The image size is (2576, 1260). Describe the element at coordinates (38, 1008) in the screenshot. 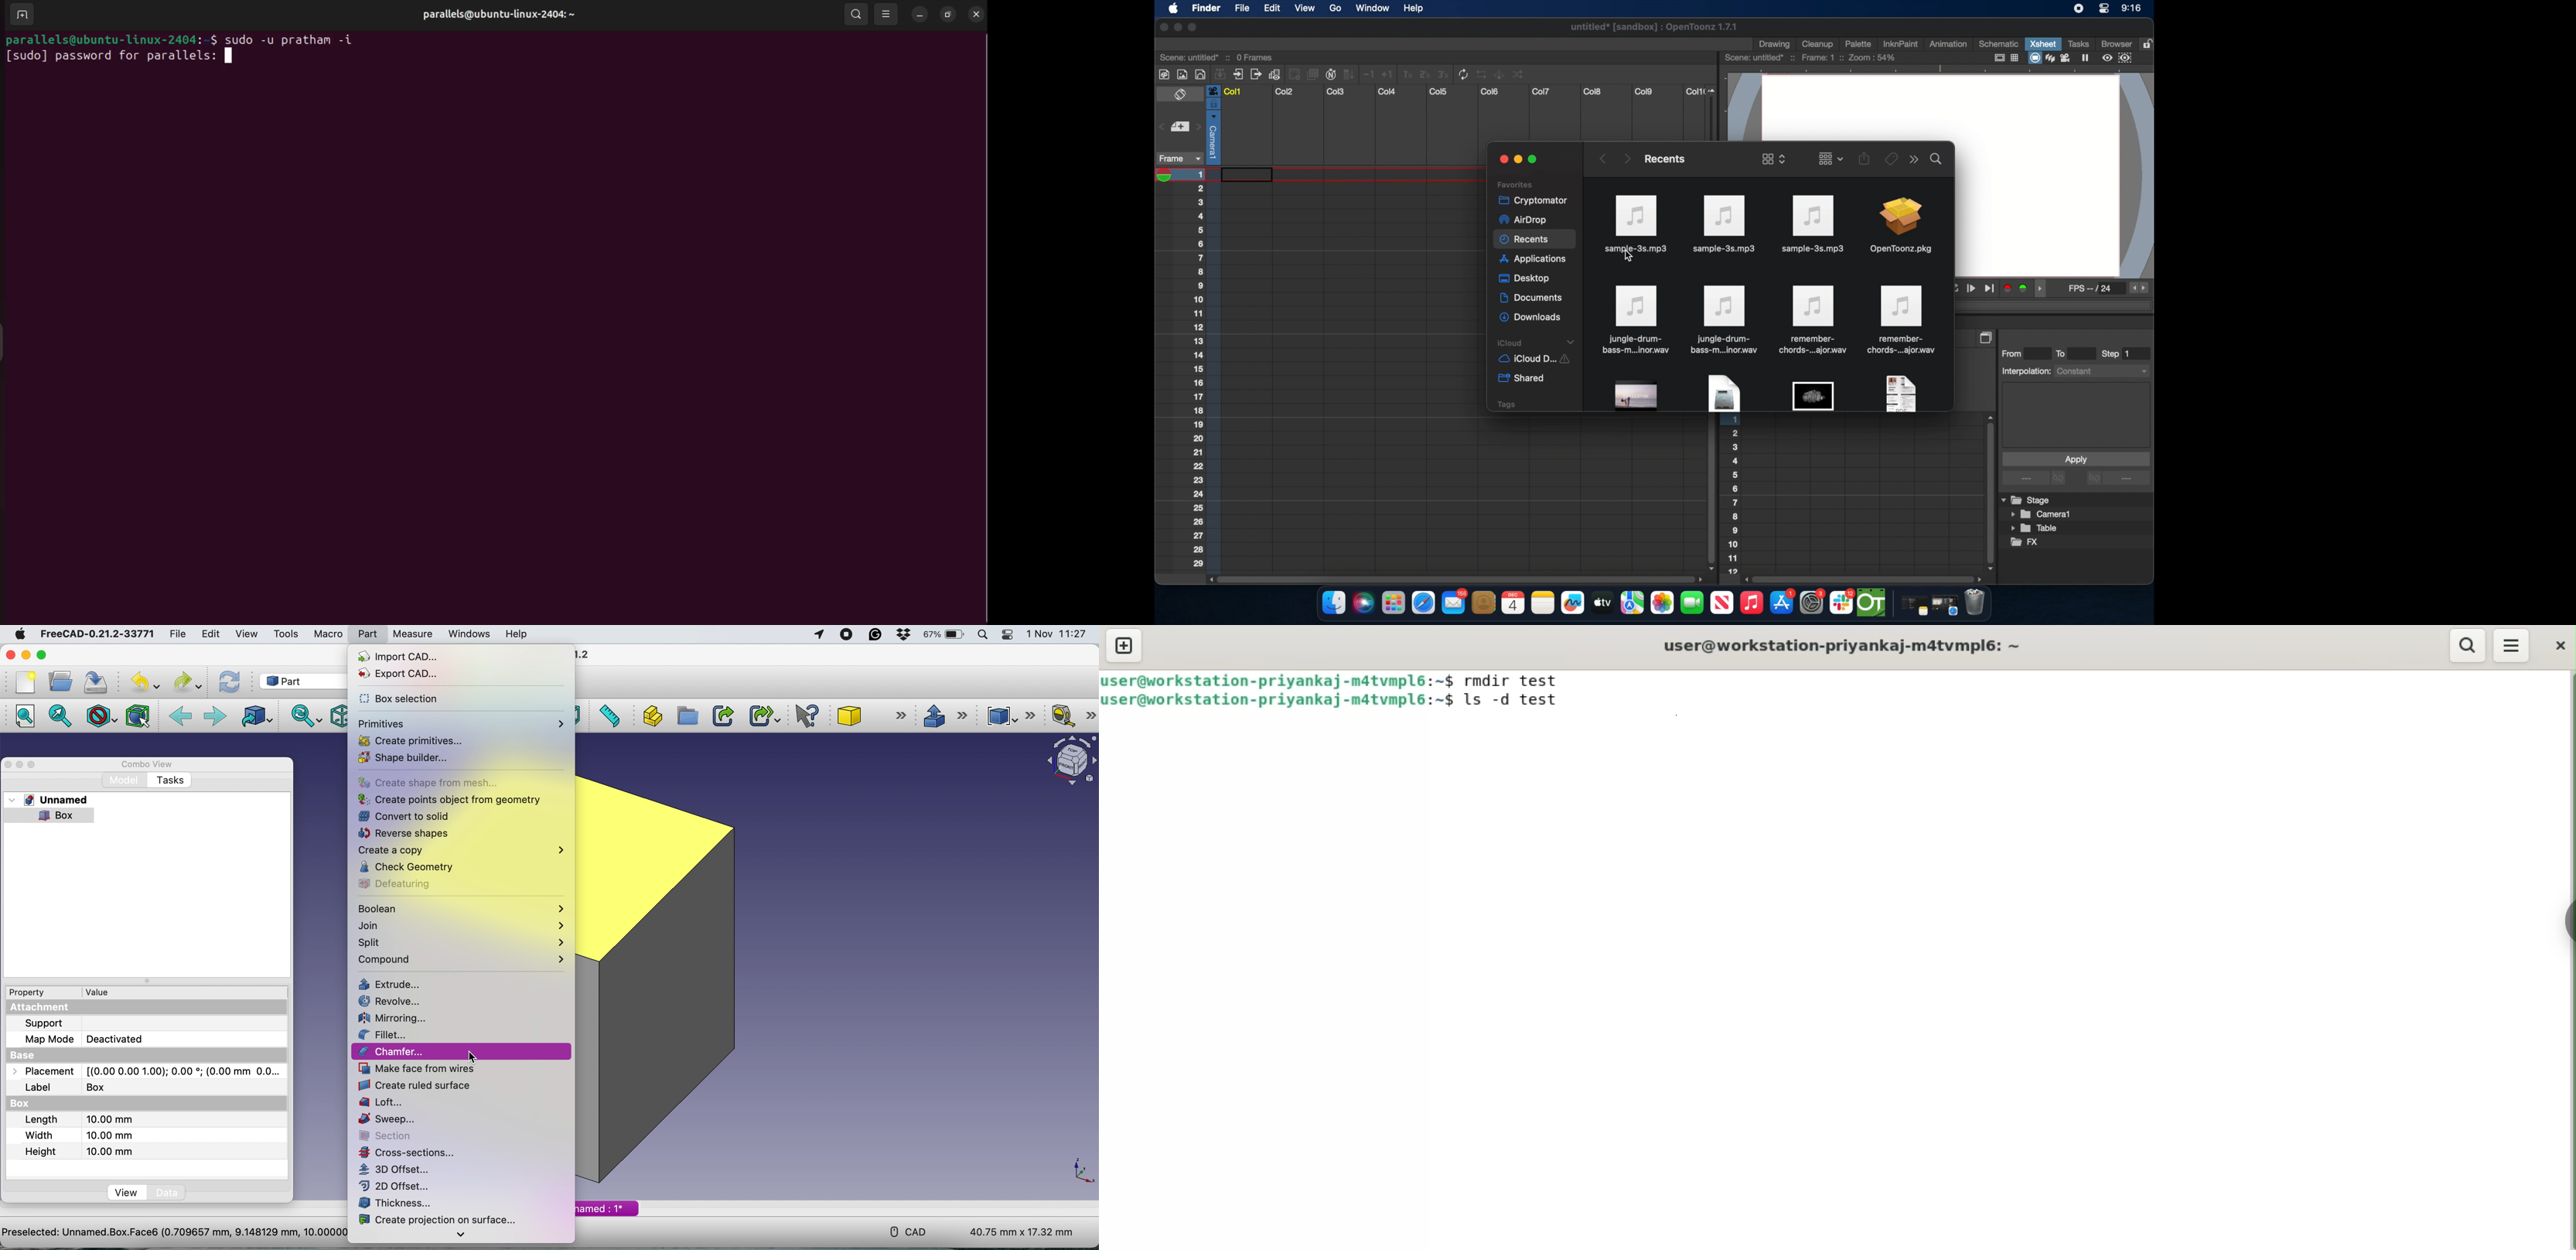

I see `attachement` at that location.